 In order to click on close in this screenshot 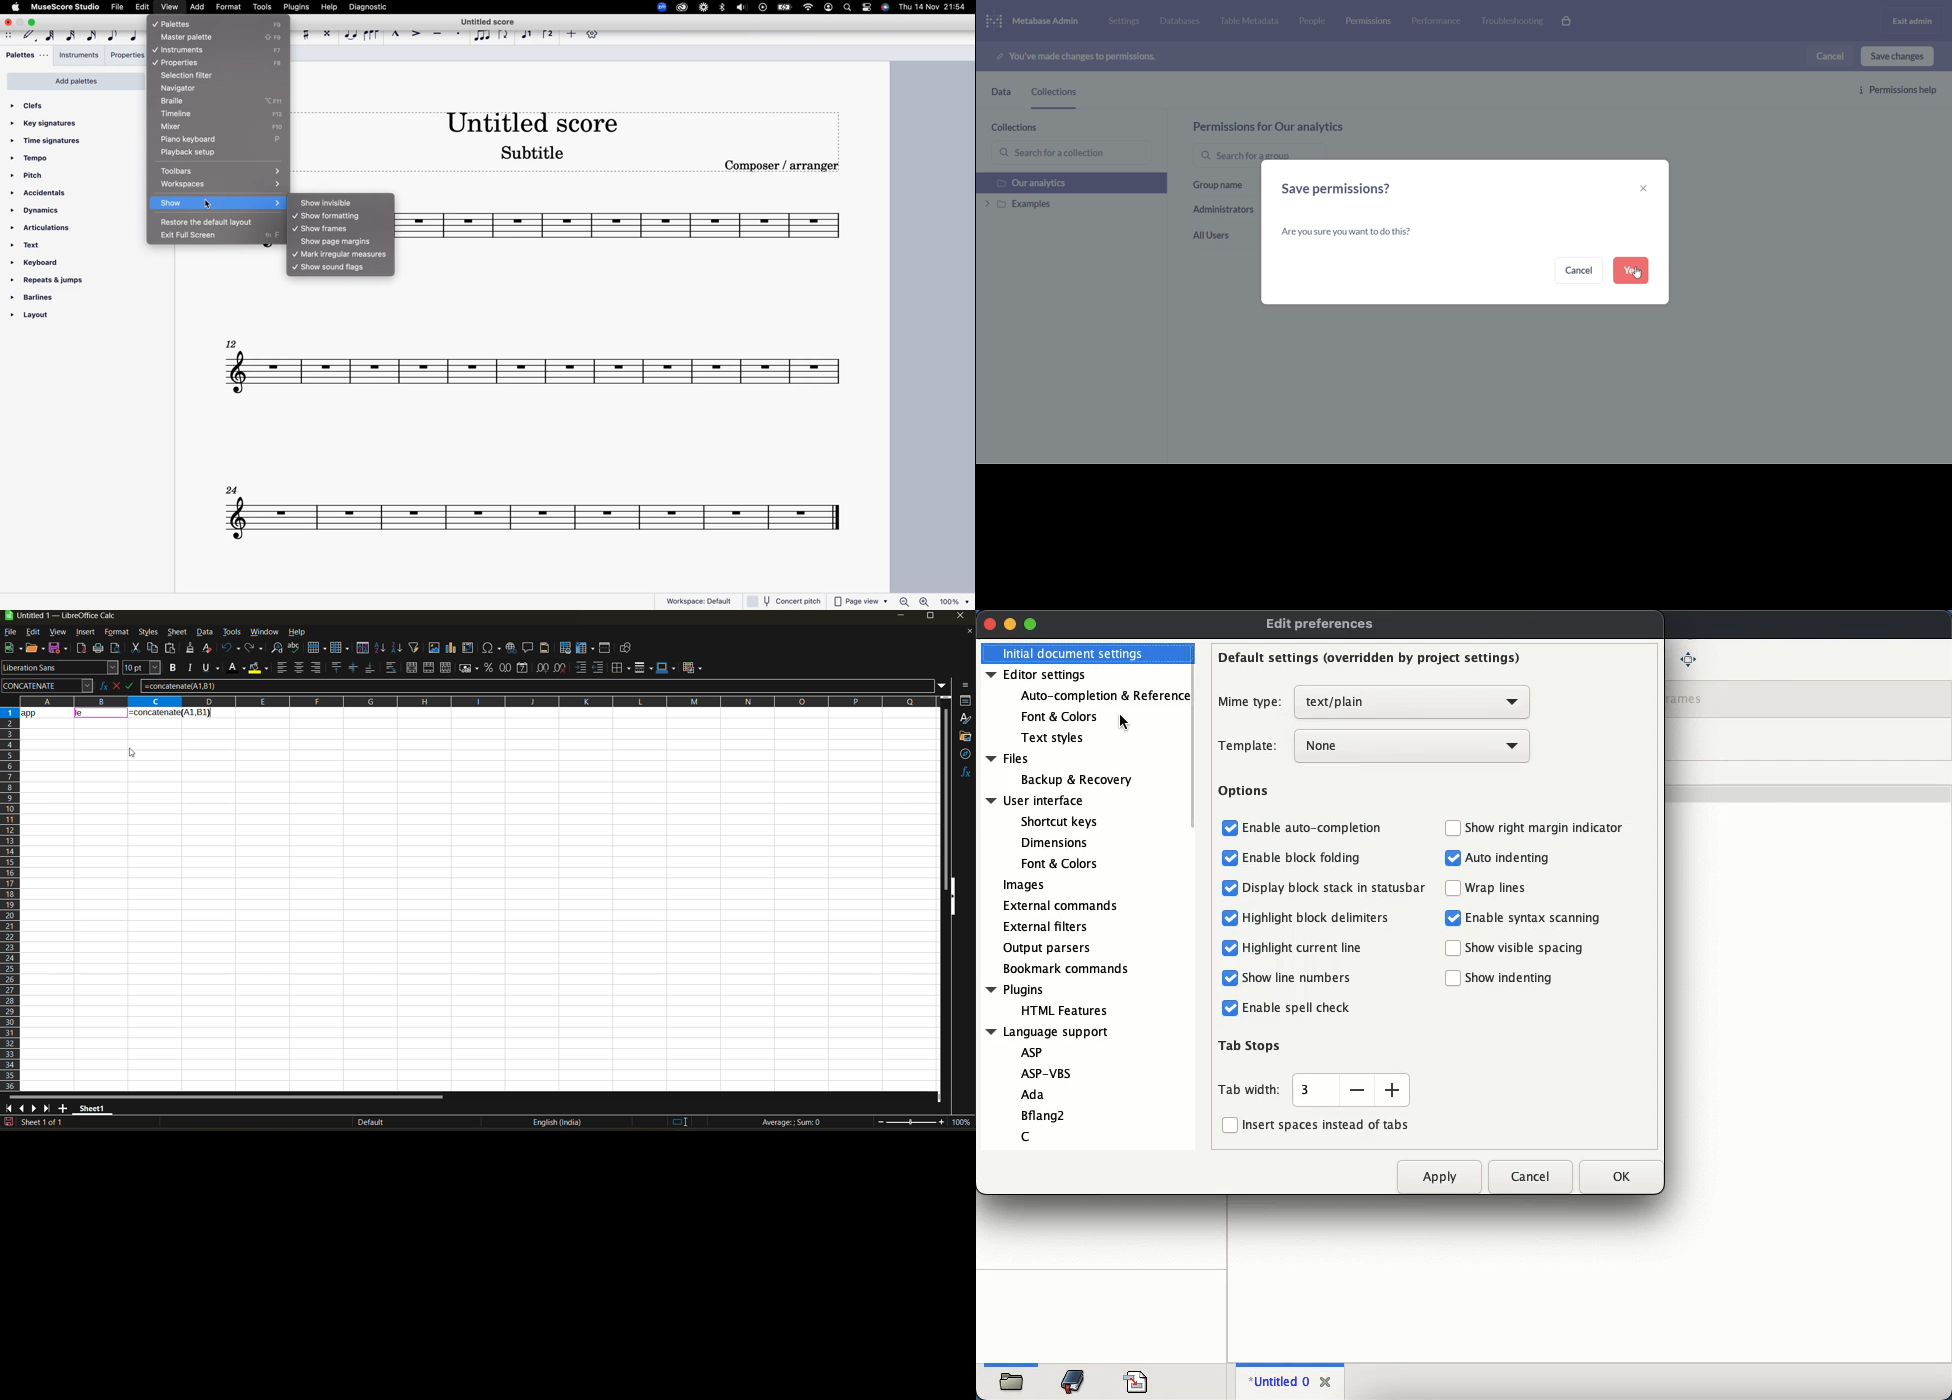, I will do `click(990, 623)`.